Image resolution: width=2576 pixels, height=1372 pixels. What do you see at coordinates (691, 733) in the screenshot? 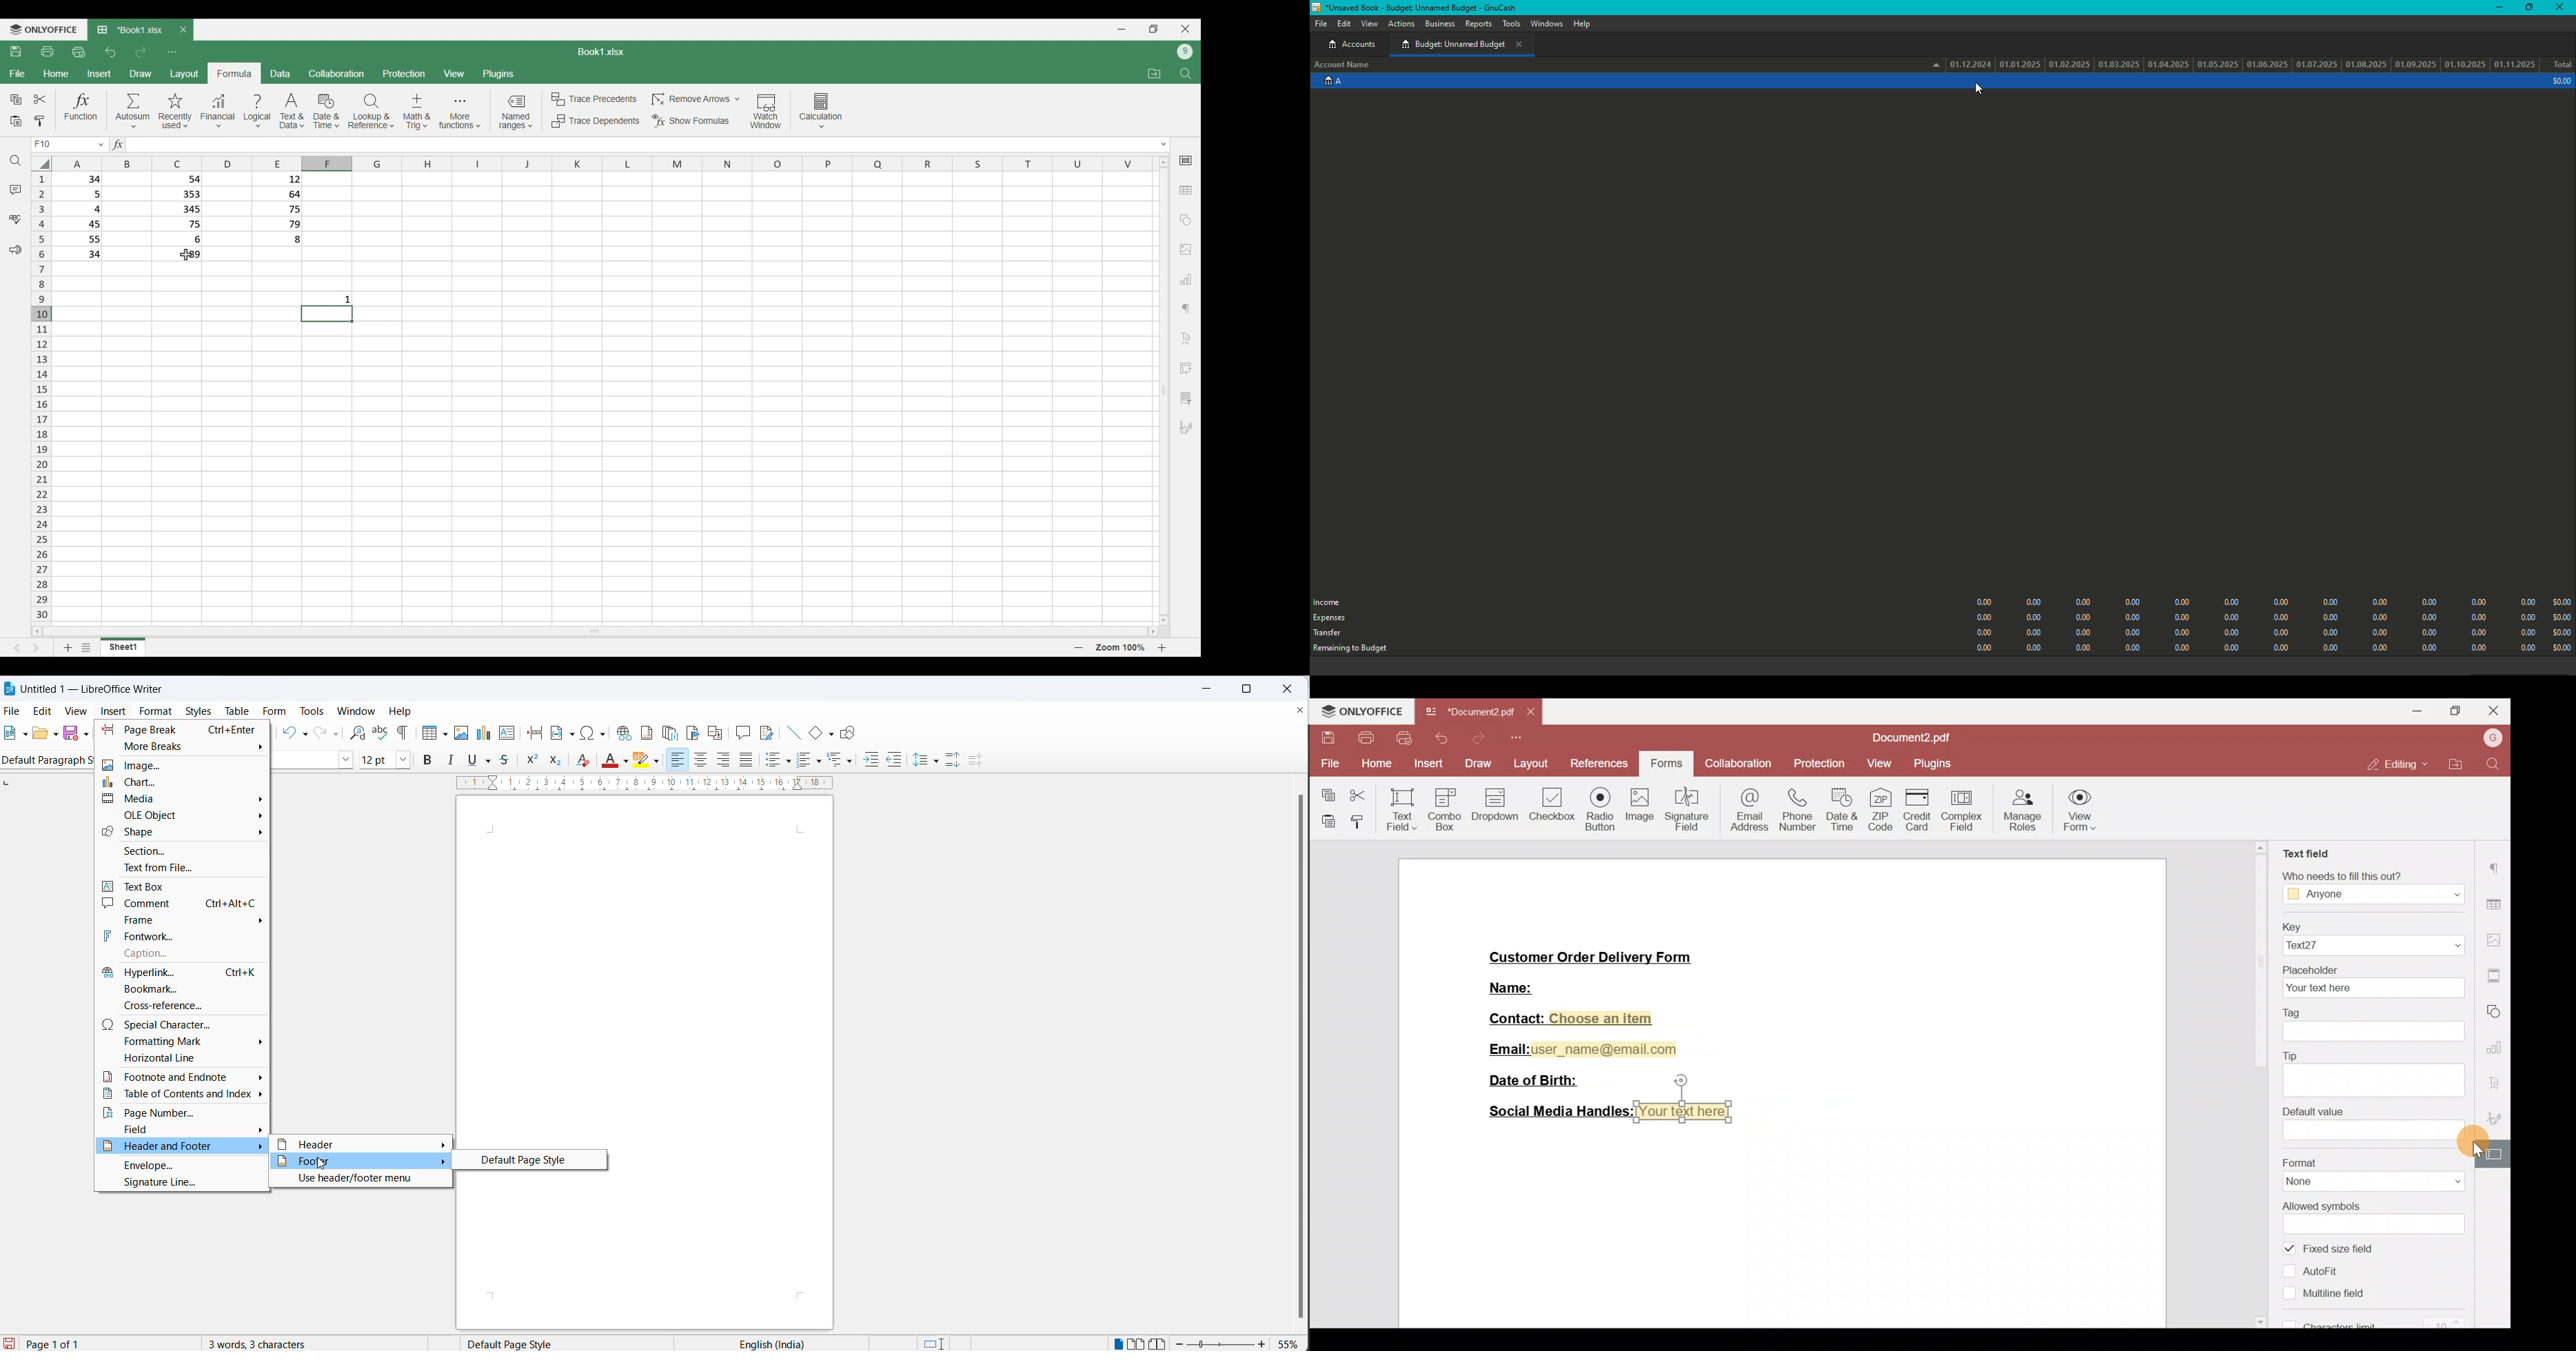
I see `insert bookmark` at bounding box center [691, 733].